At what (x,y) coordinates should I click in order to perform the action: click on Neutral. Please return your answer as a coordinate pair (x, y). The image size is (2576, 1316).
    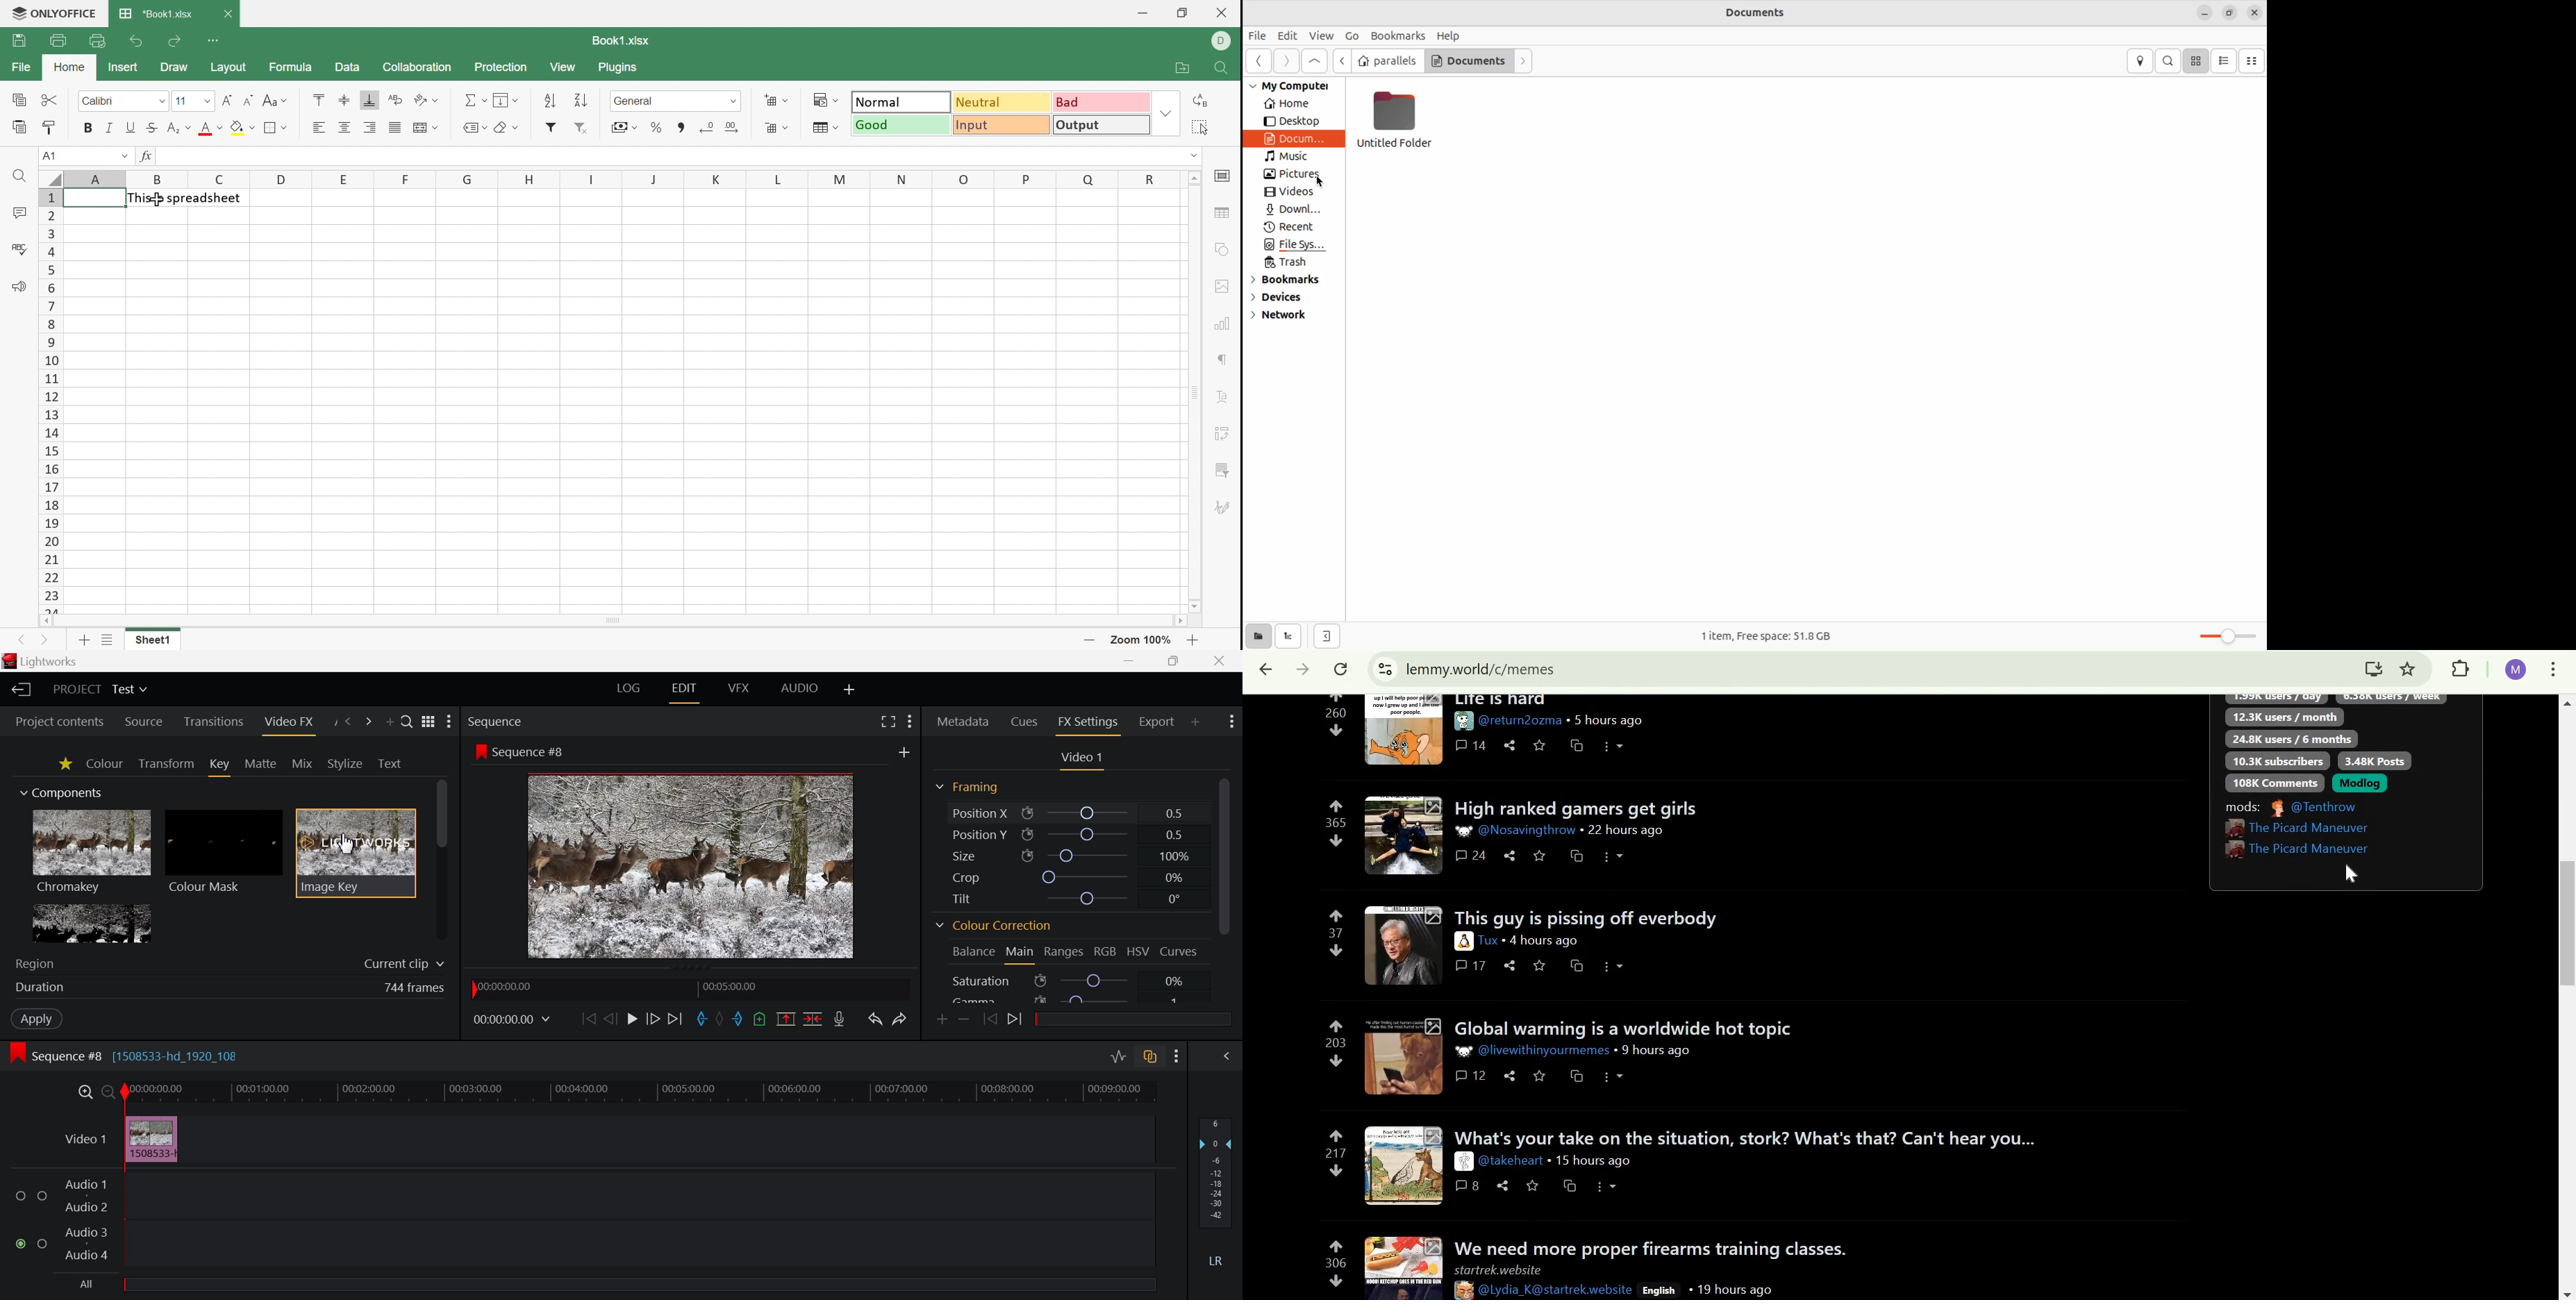
    Looking at the image, I should click on (1002, 103).